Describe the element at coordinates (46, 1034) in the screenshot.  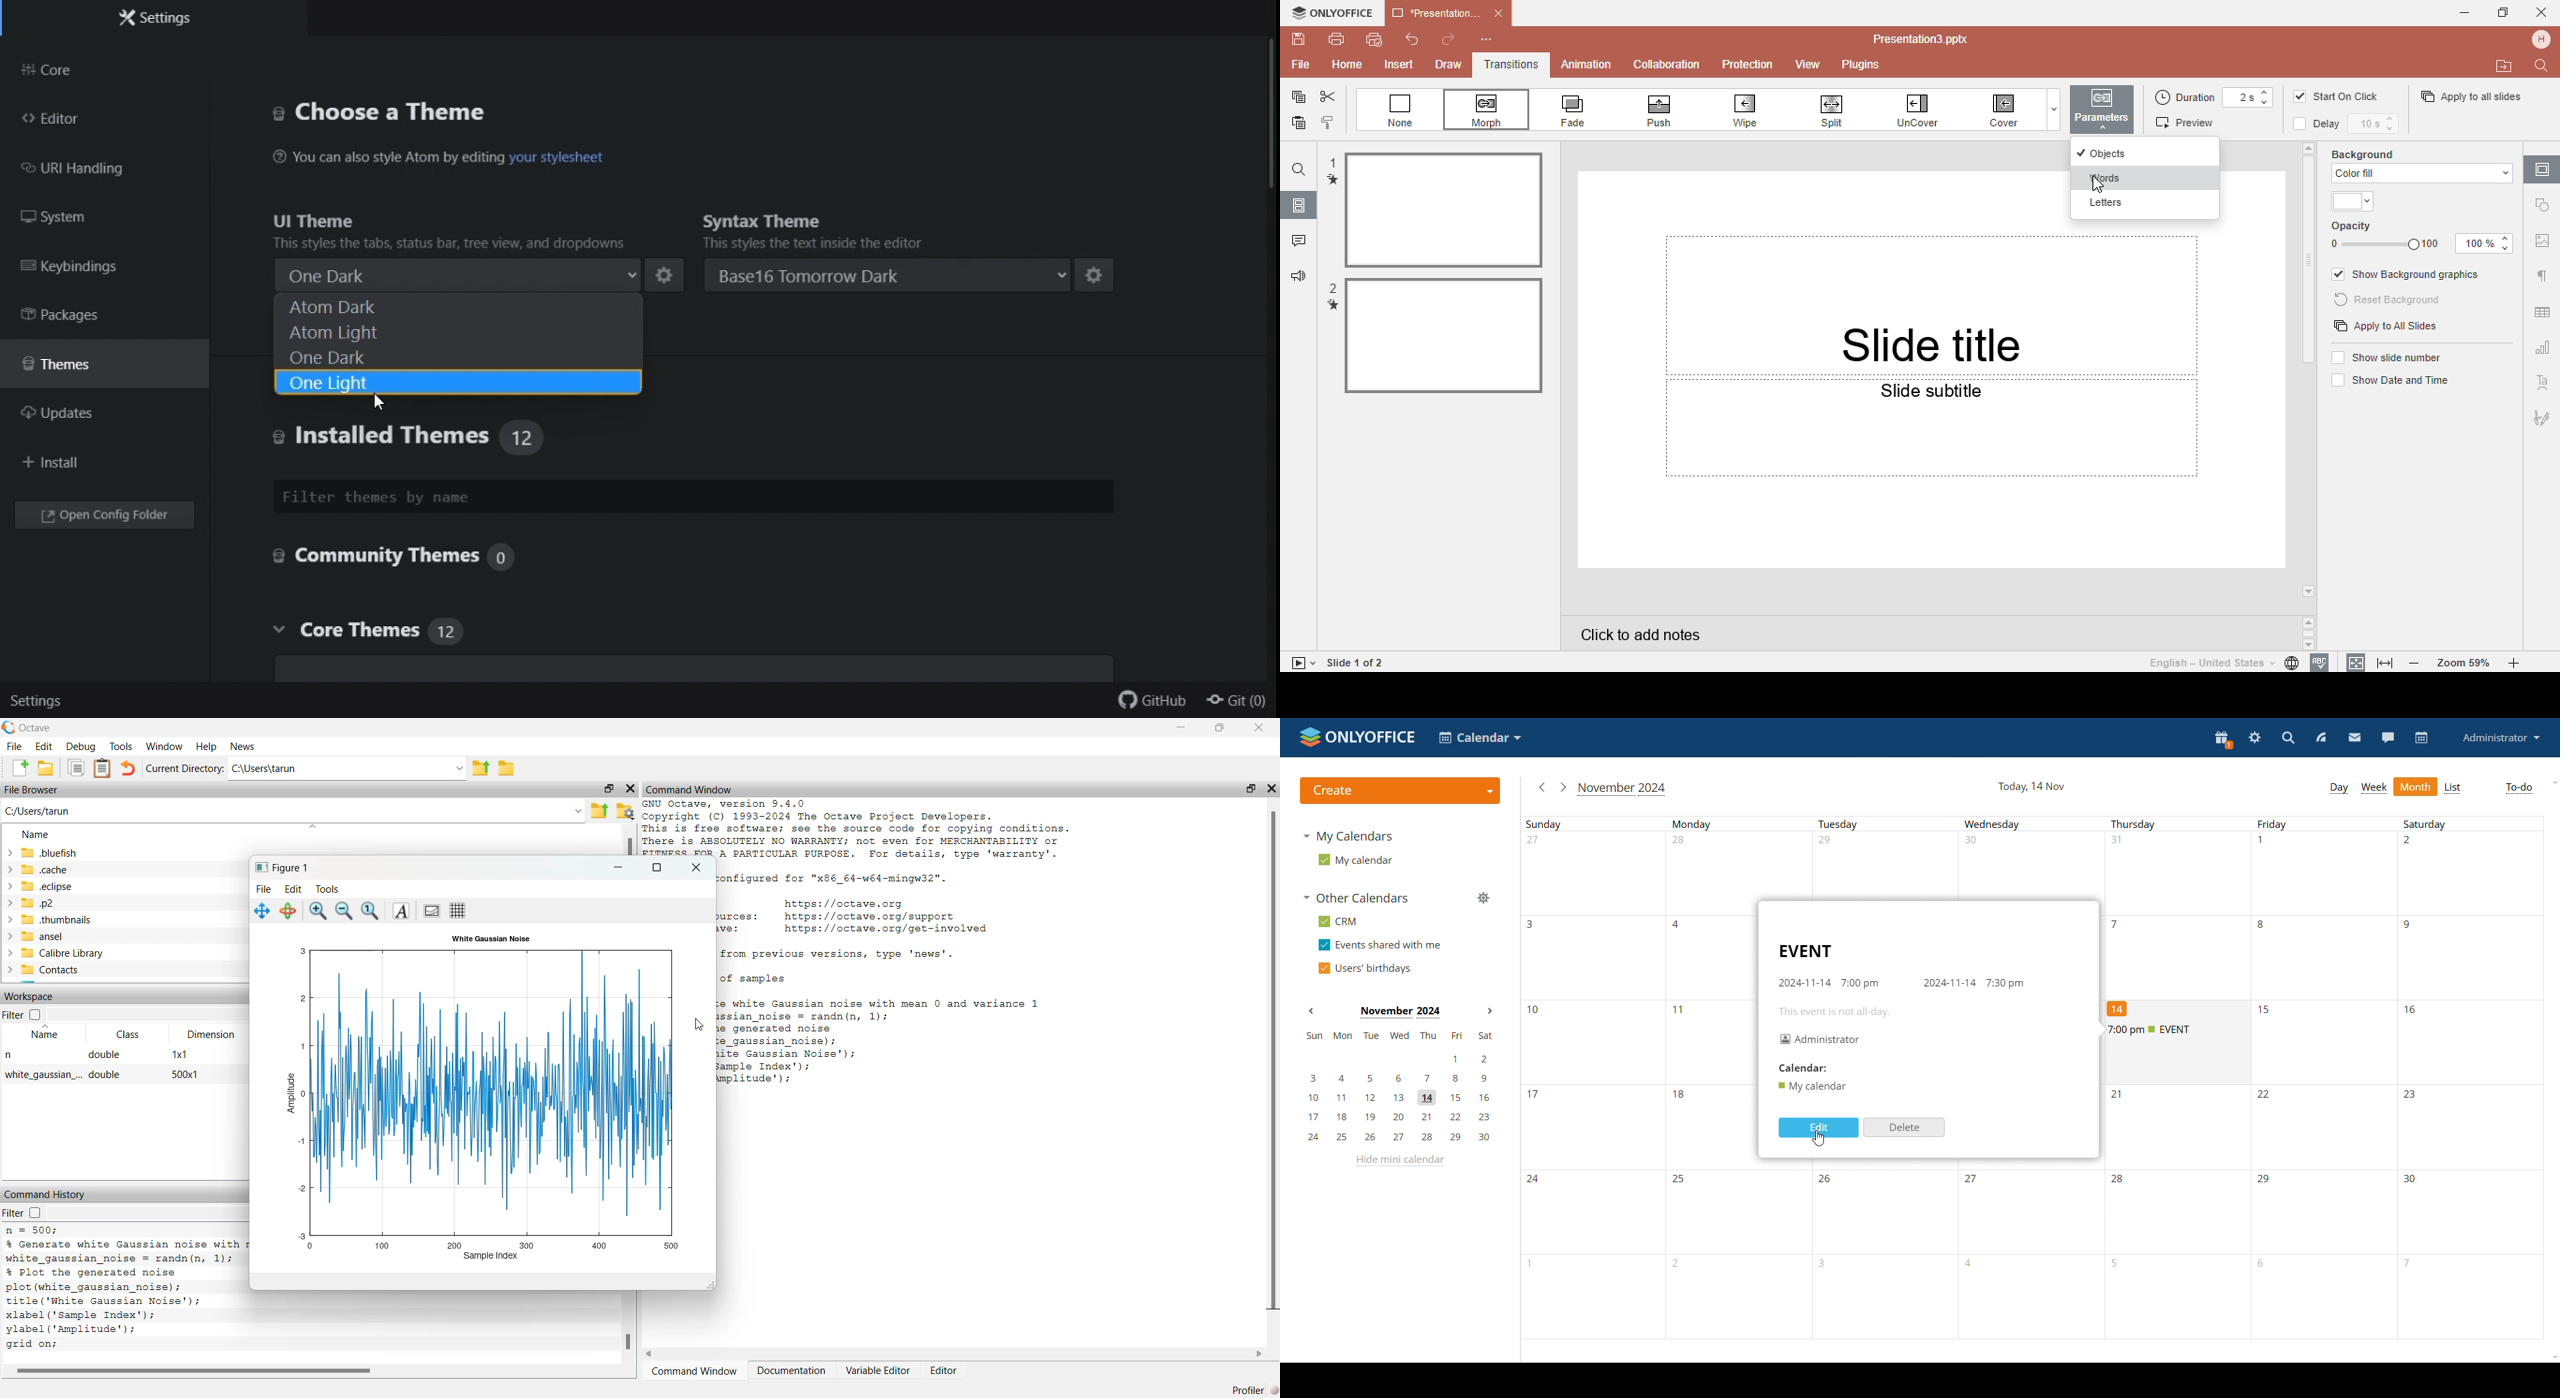
I see `Name` at that location.